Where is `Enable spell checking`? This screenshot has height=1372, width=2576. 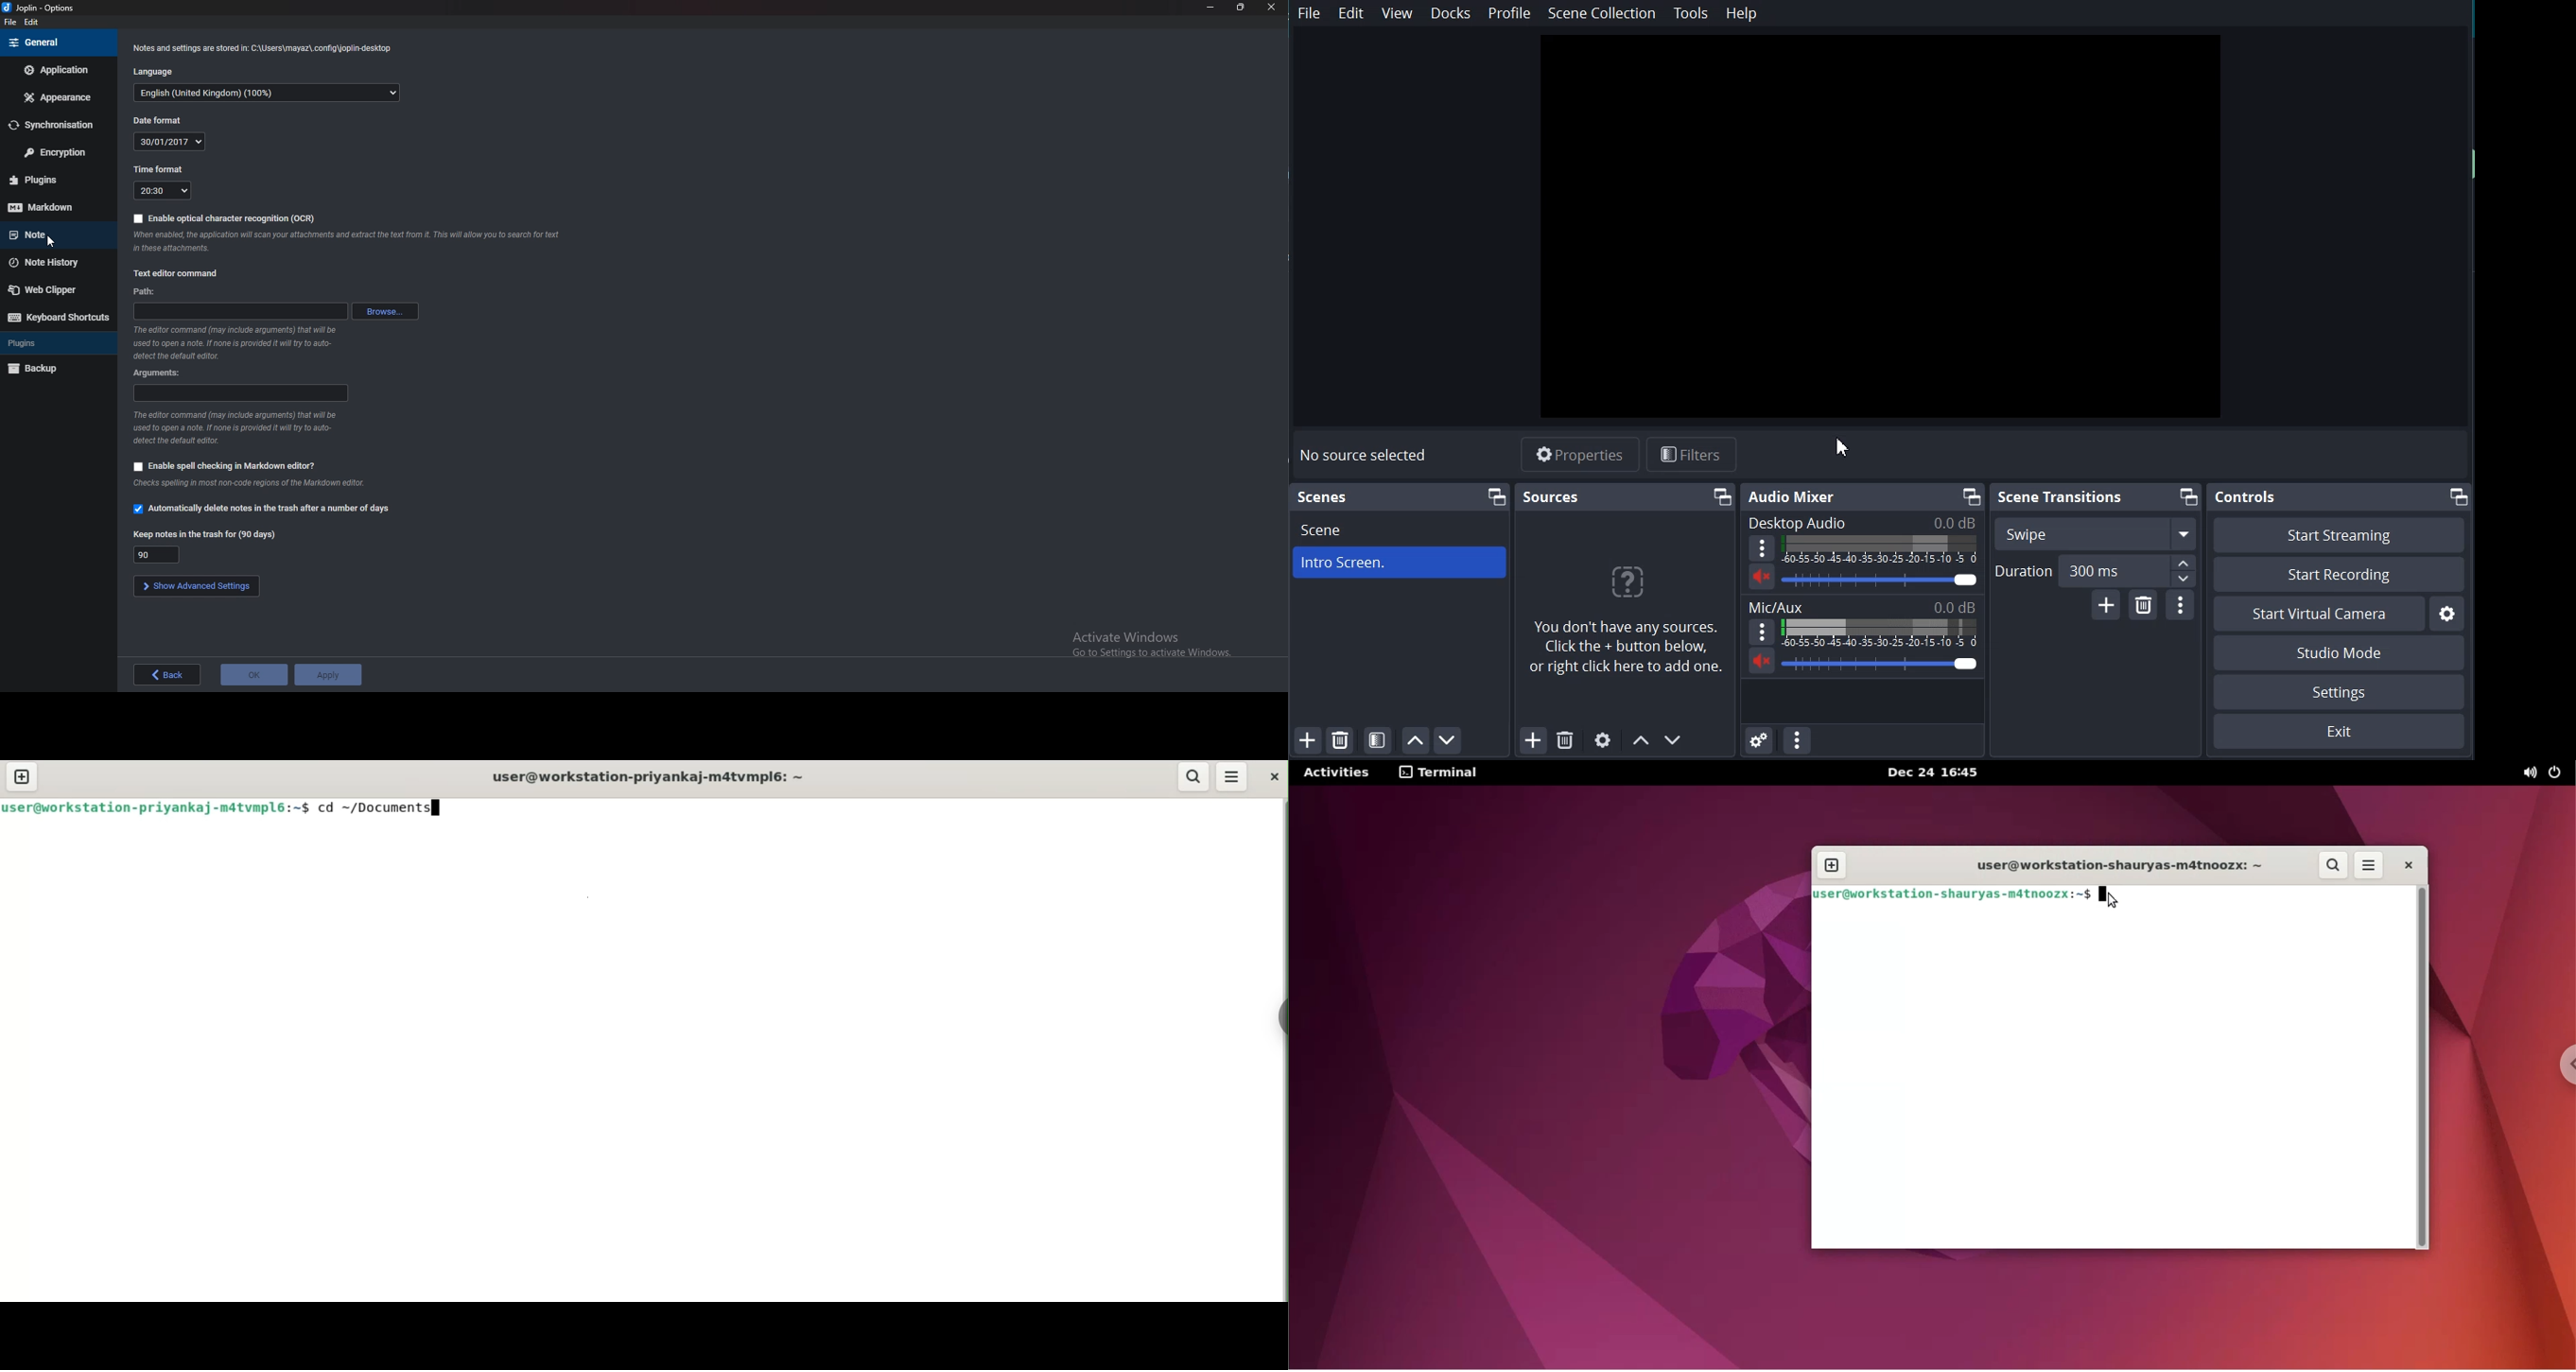
Enable spell checking is located at coordinates (225, 466).